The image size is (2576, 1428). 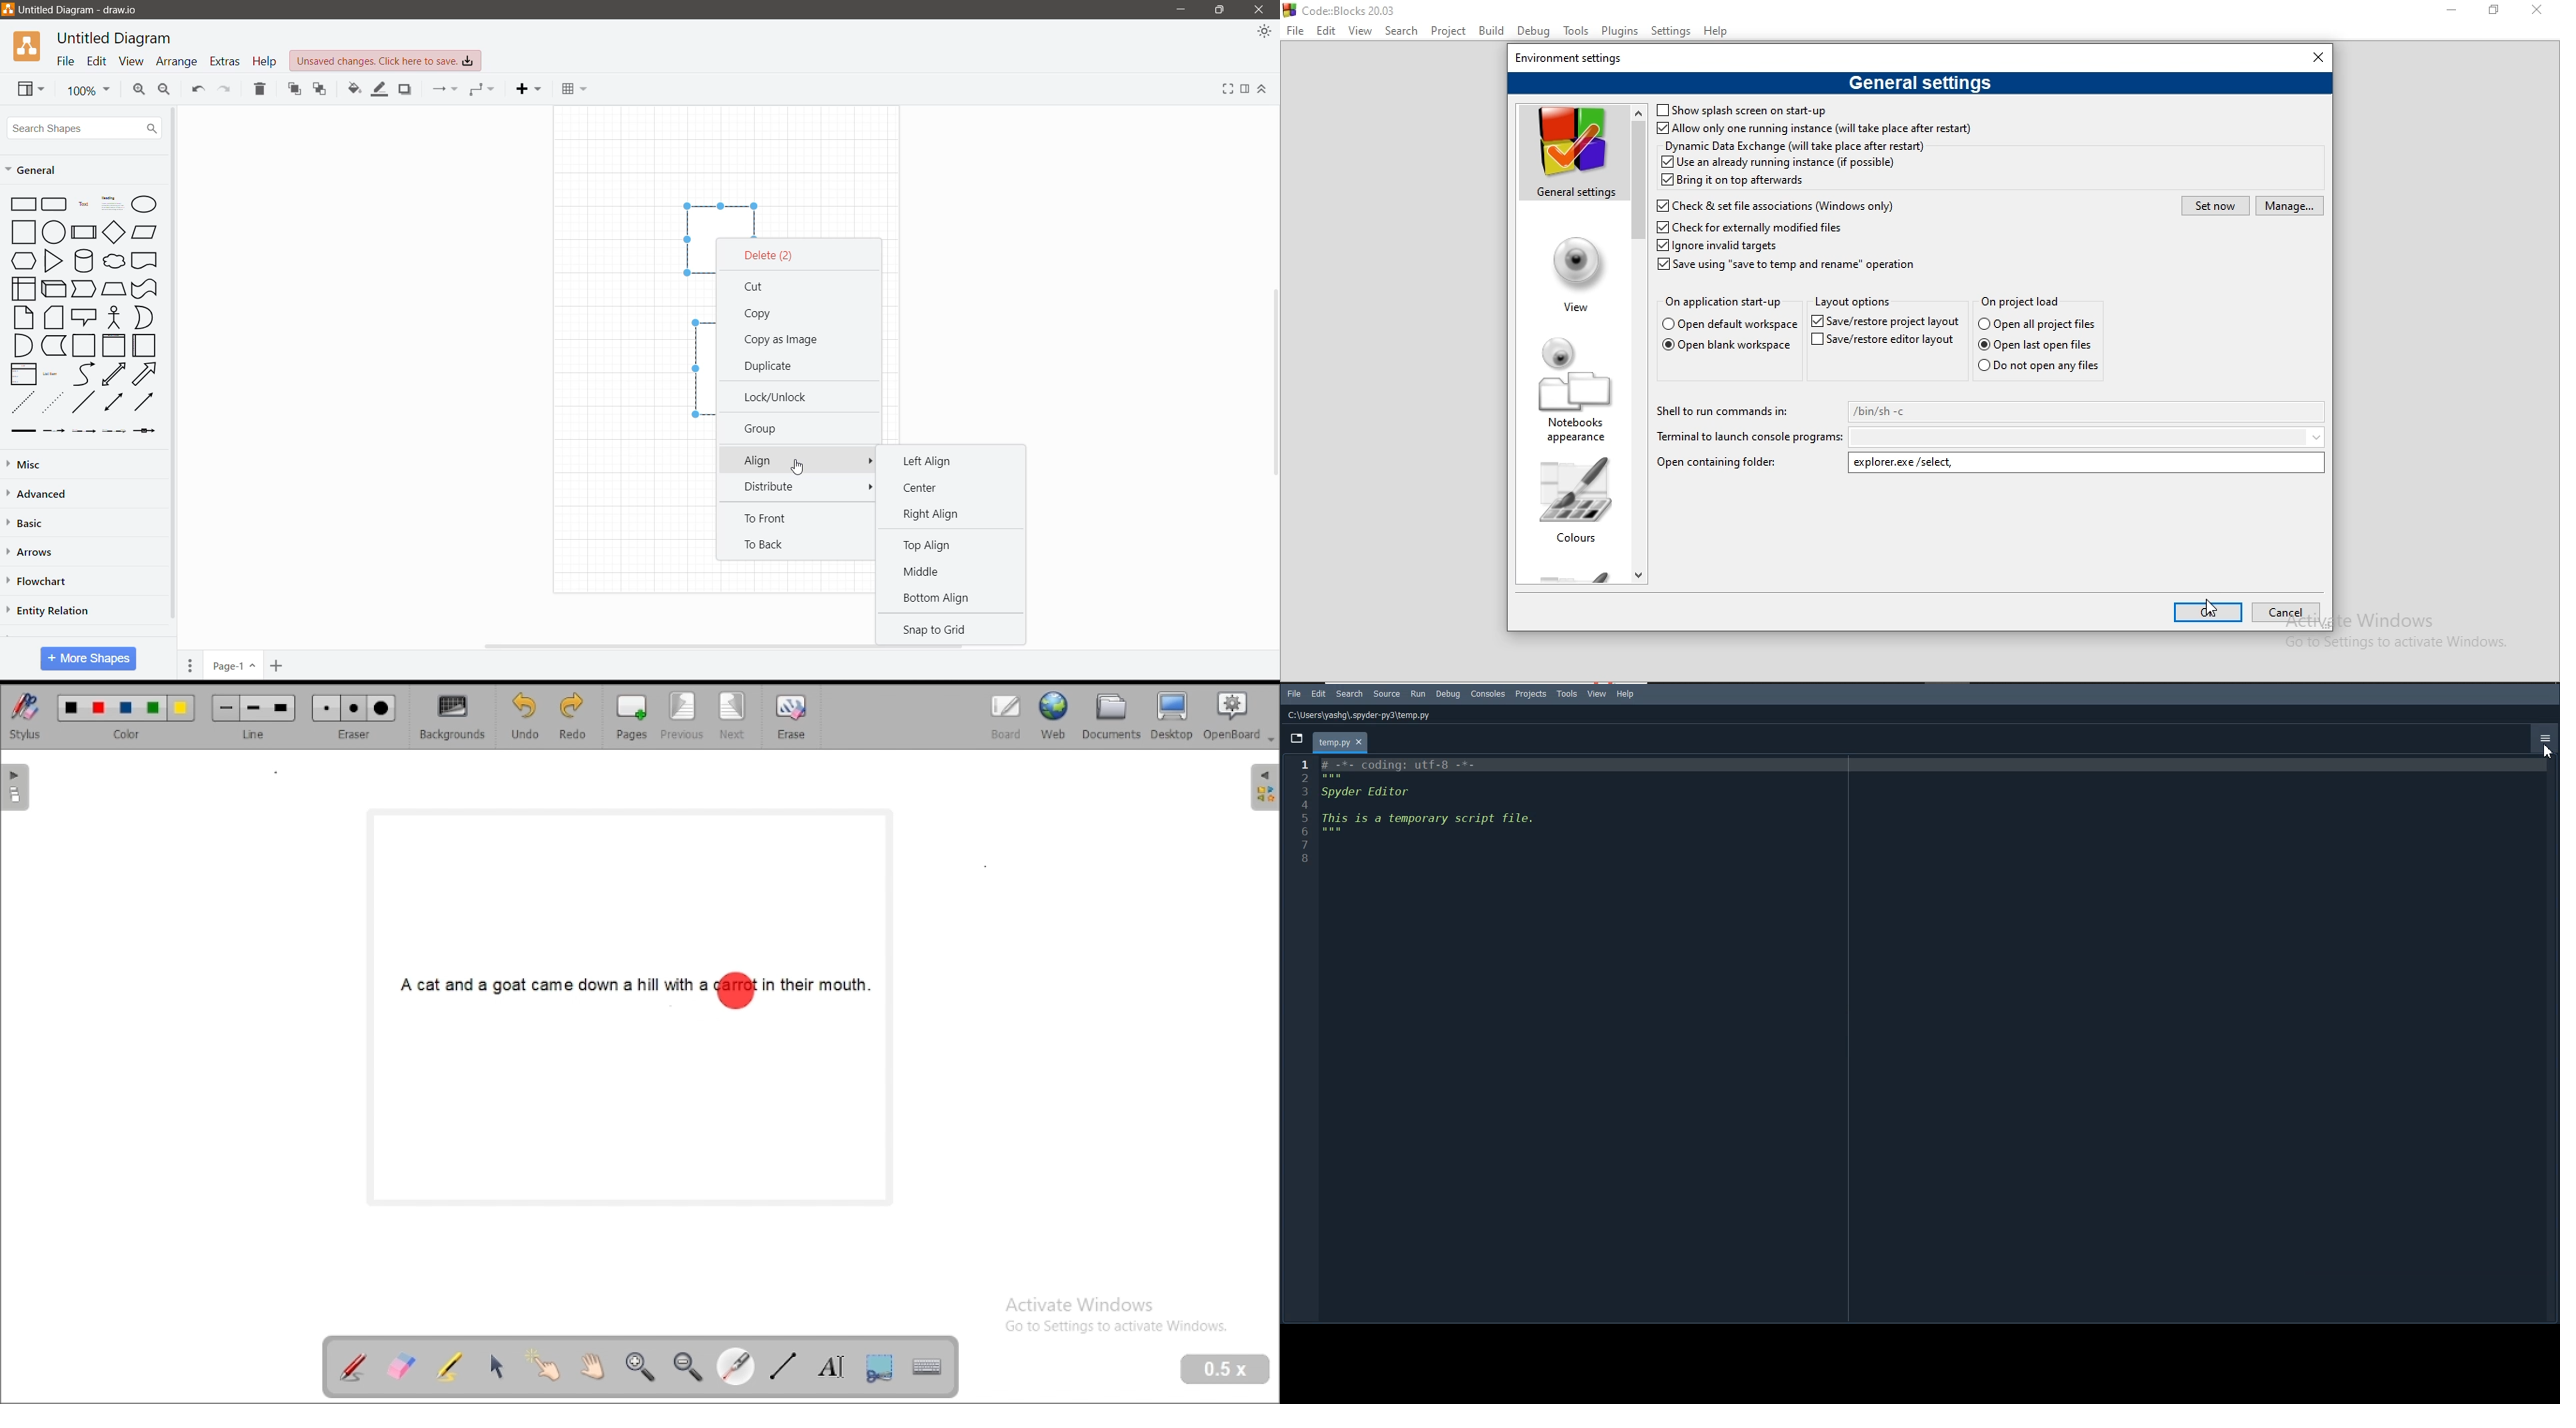 What do you see at coordinates (574, 88) in the screenshot?
I see `Table` at bounding box center [574, 88].